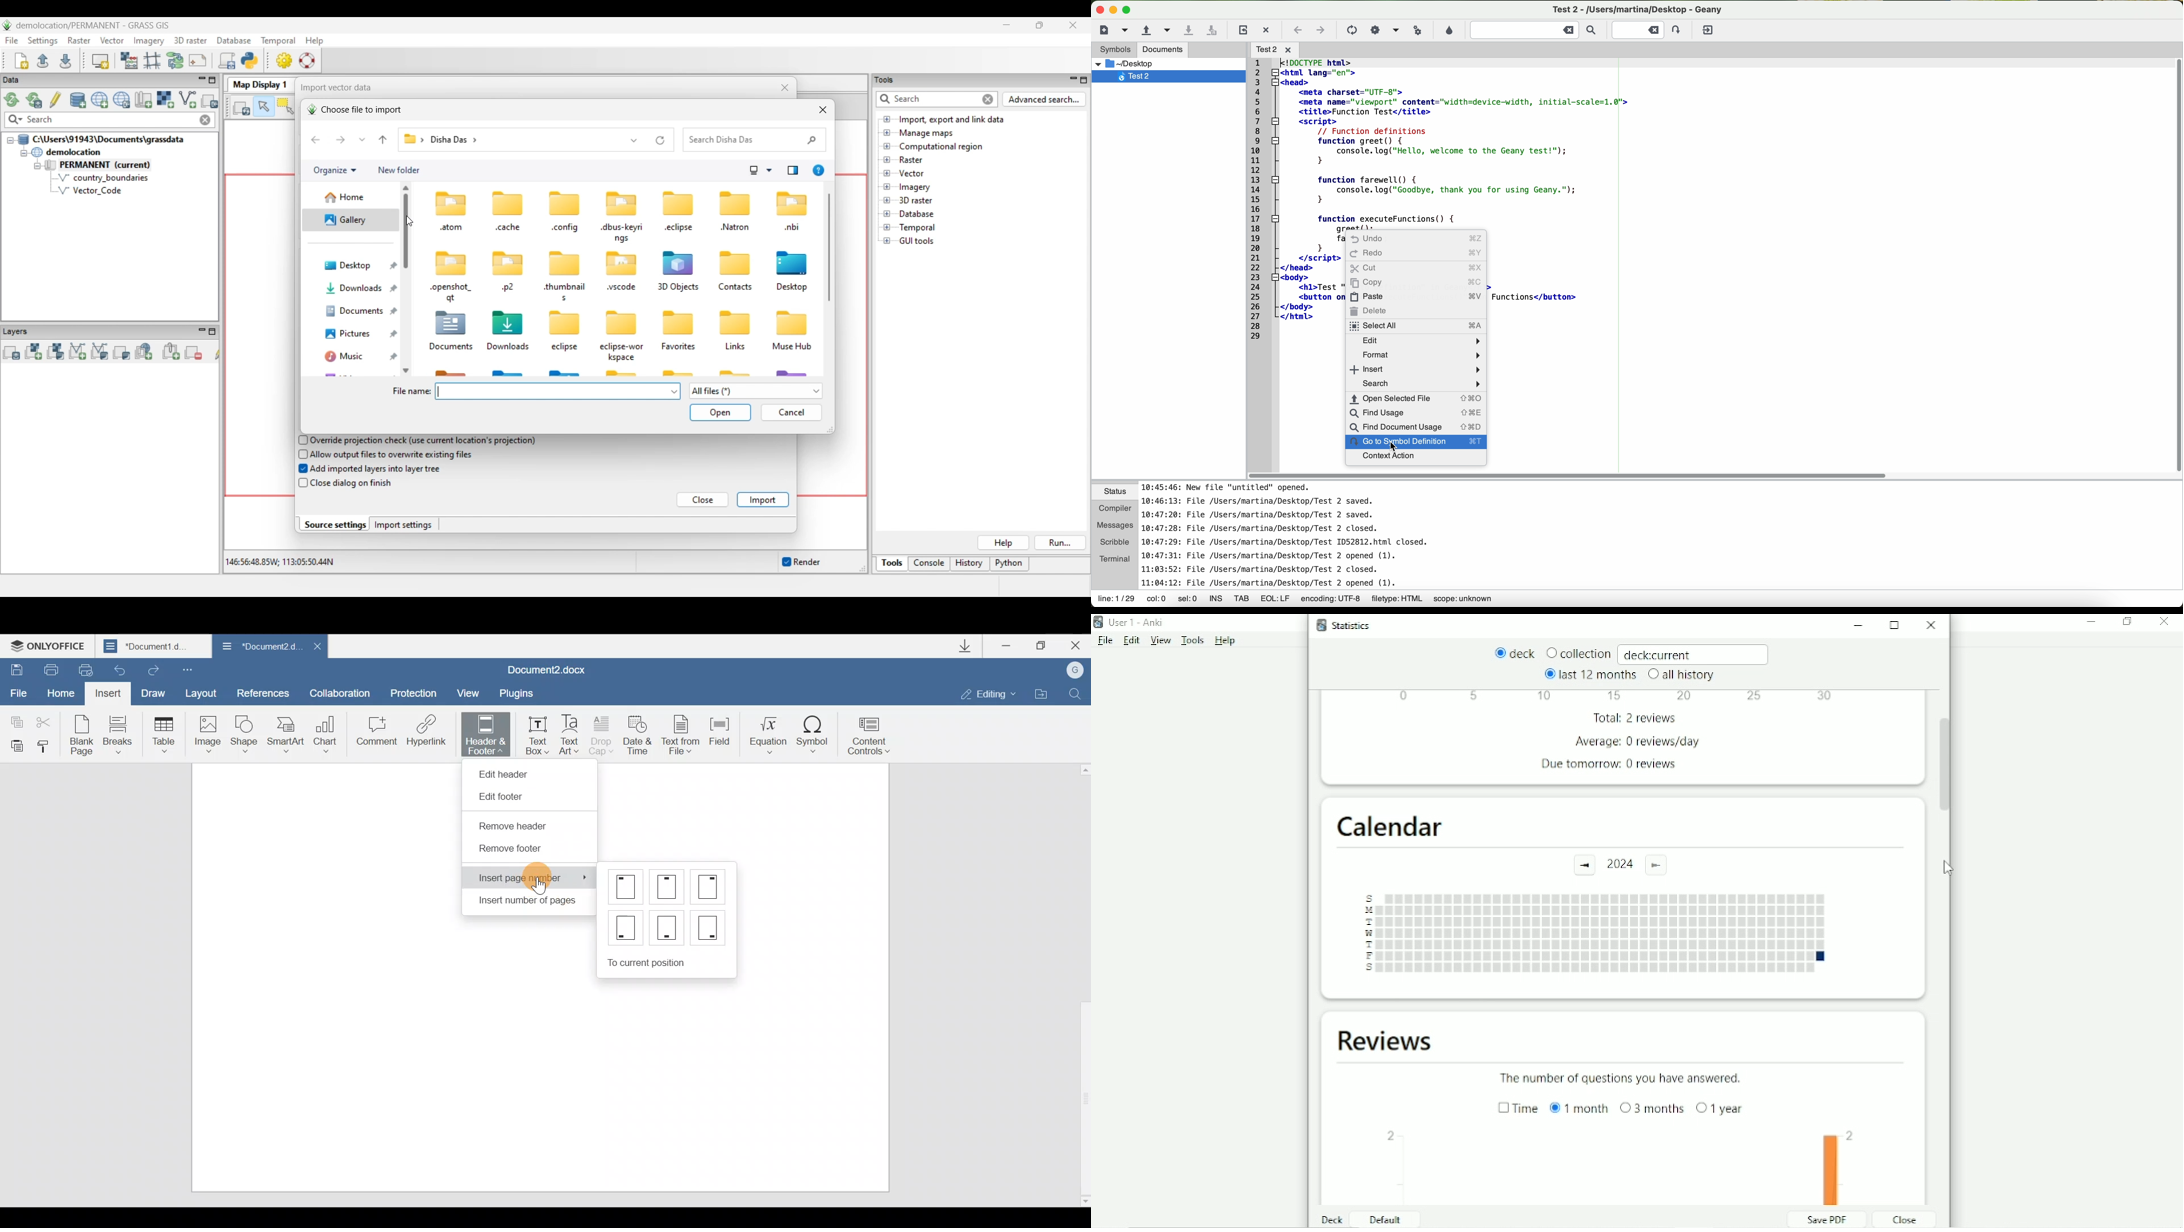 The image size is (2184, 1232). I want to click on Layout, so click(205, 693).